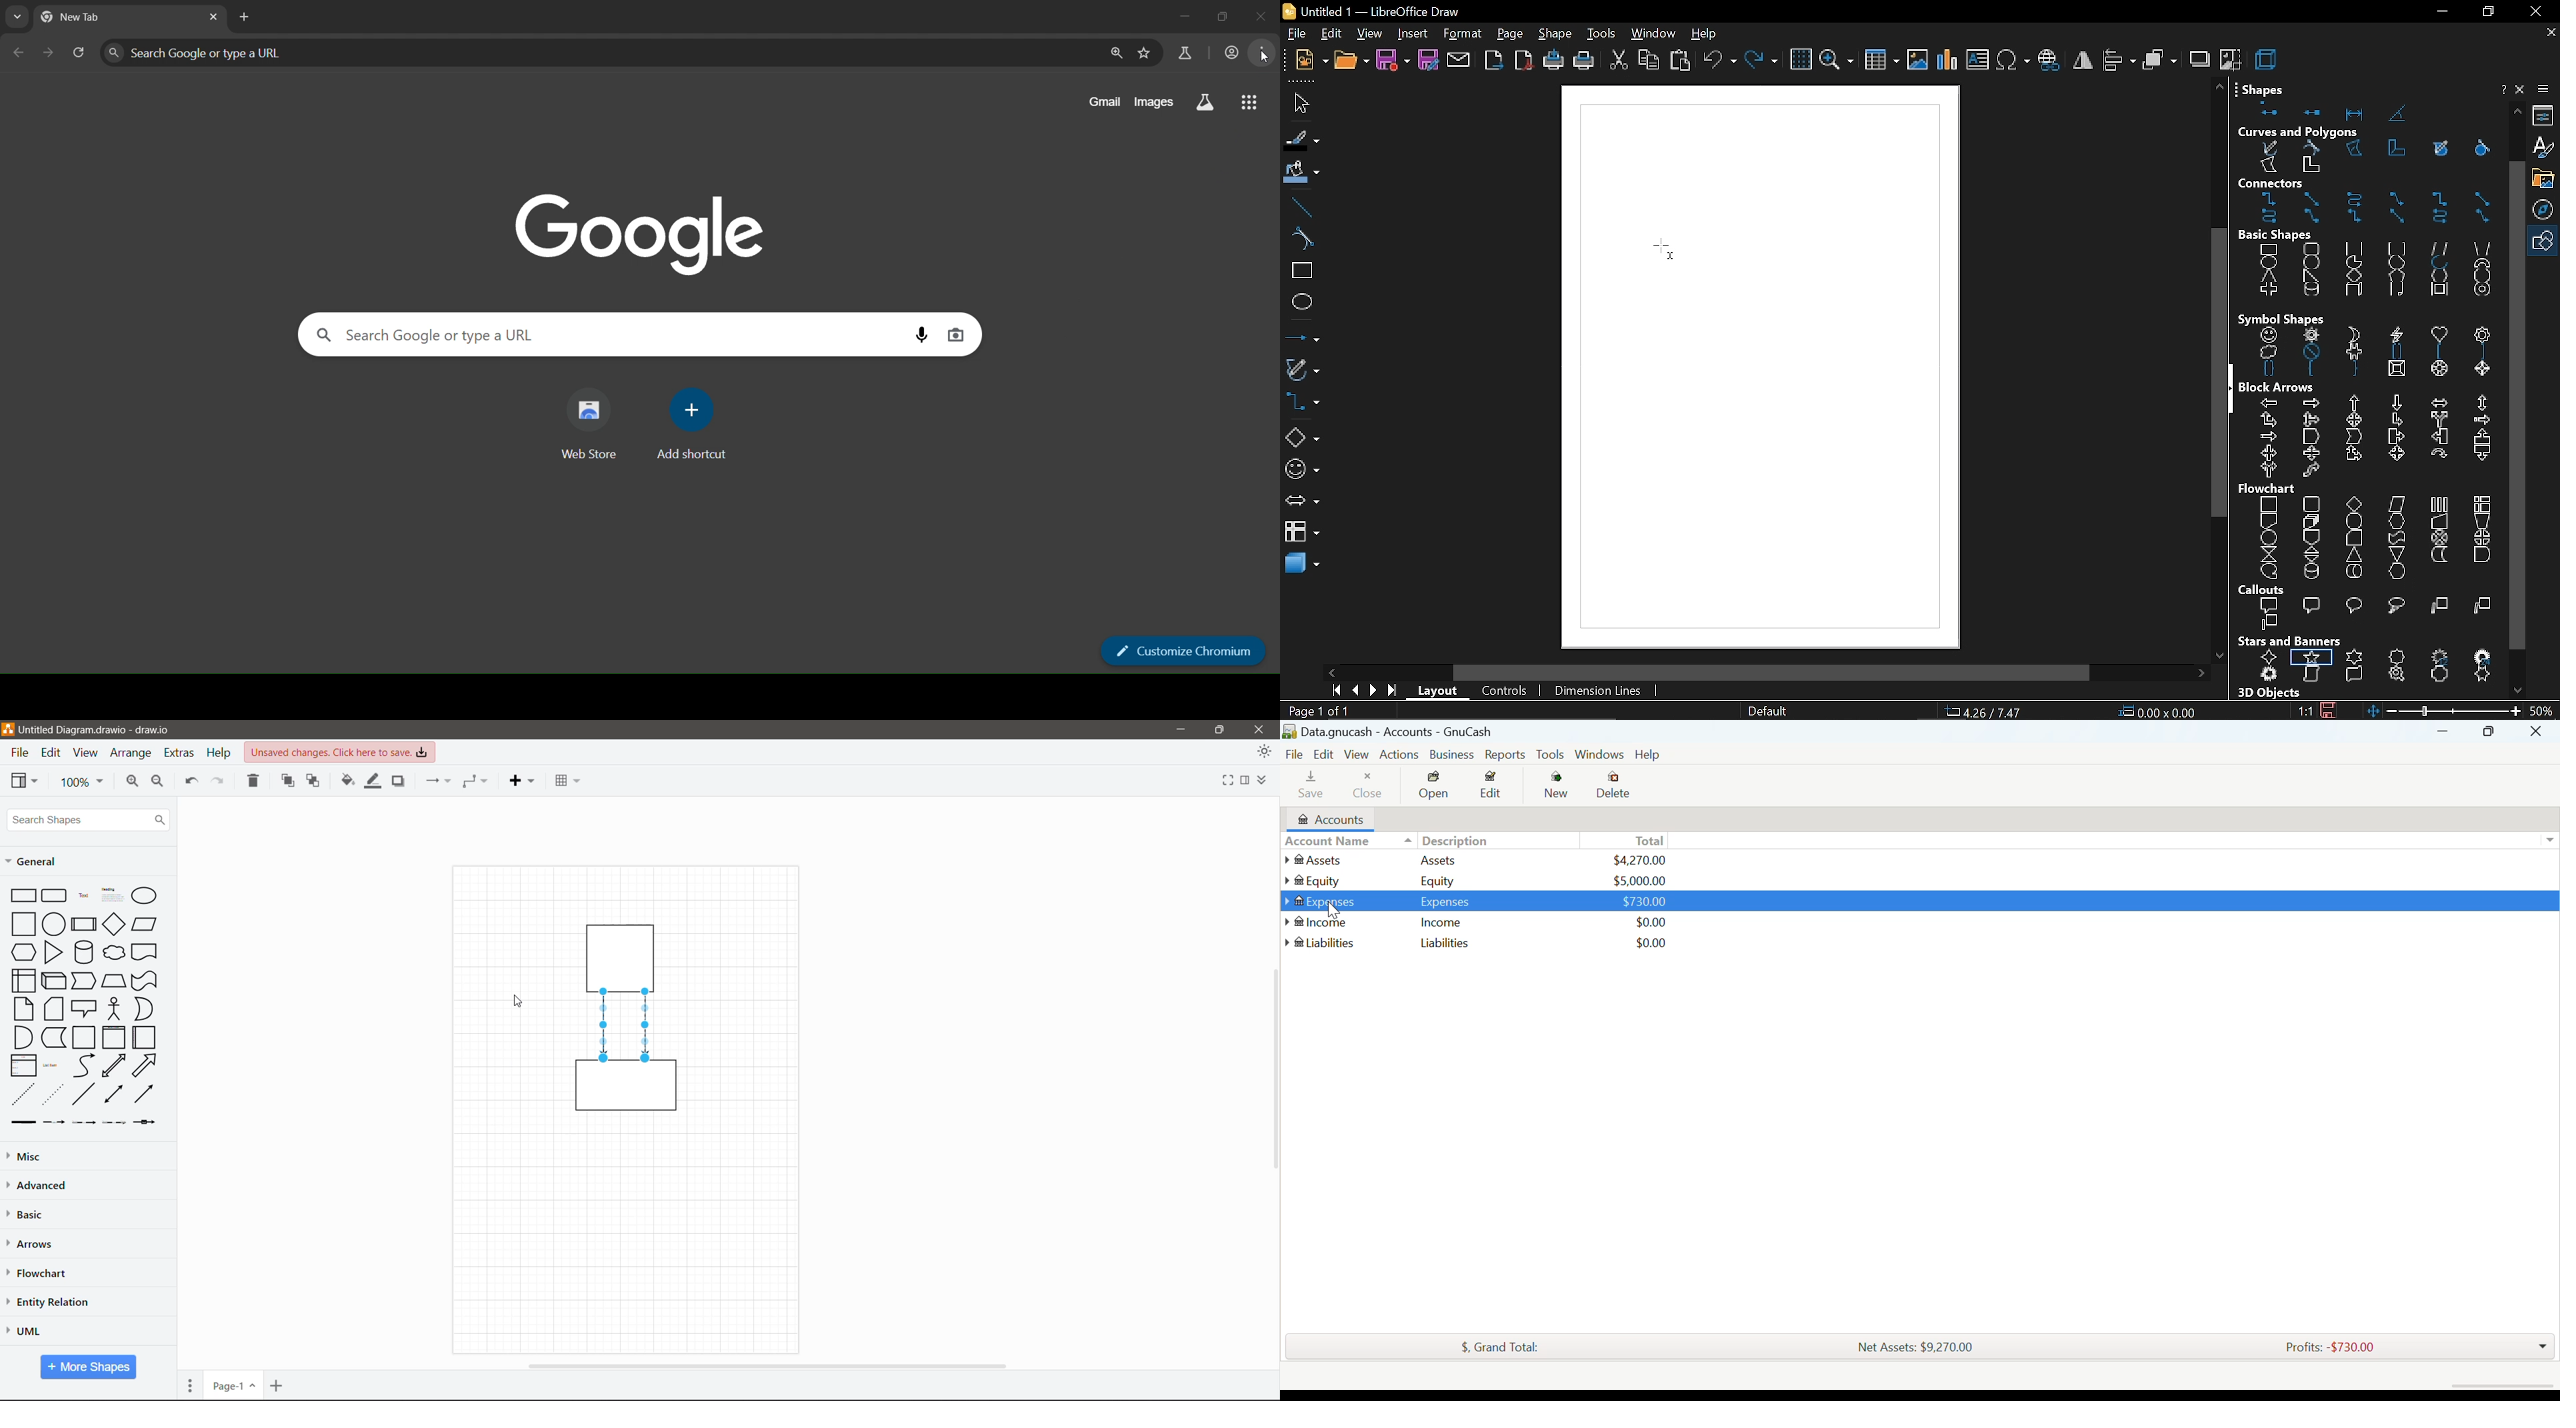  What do you see at coordinates (1648, 61) in the screenshot?
I see `copy` at bounding box center [1648, 61].